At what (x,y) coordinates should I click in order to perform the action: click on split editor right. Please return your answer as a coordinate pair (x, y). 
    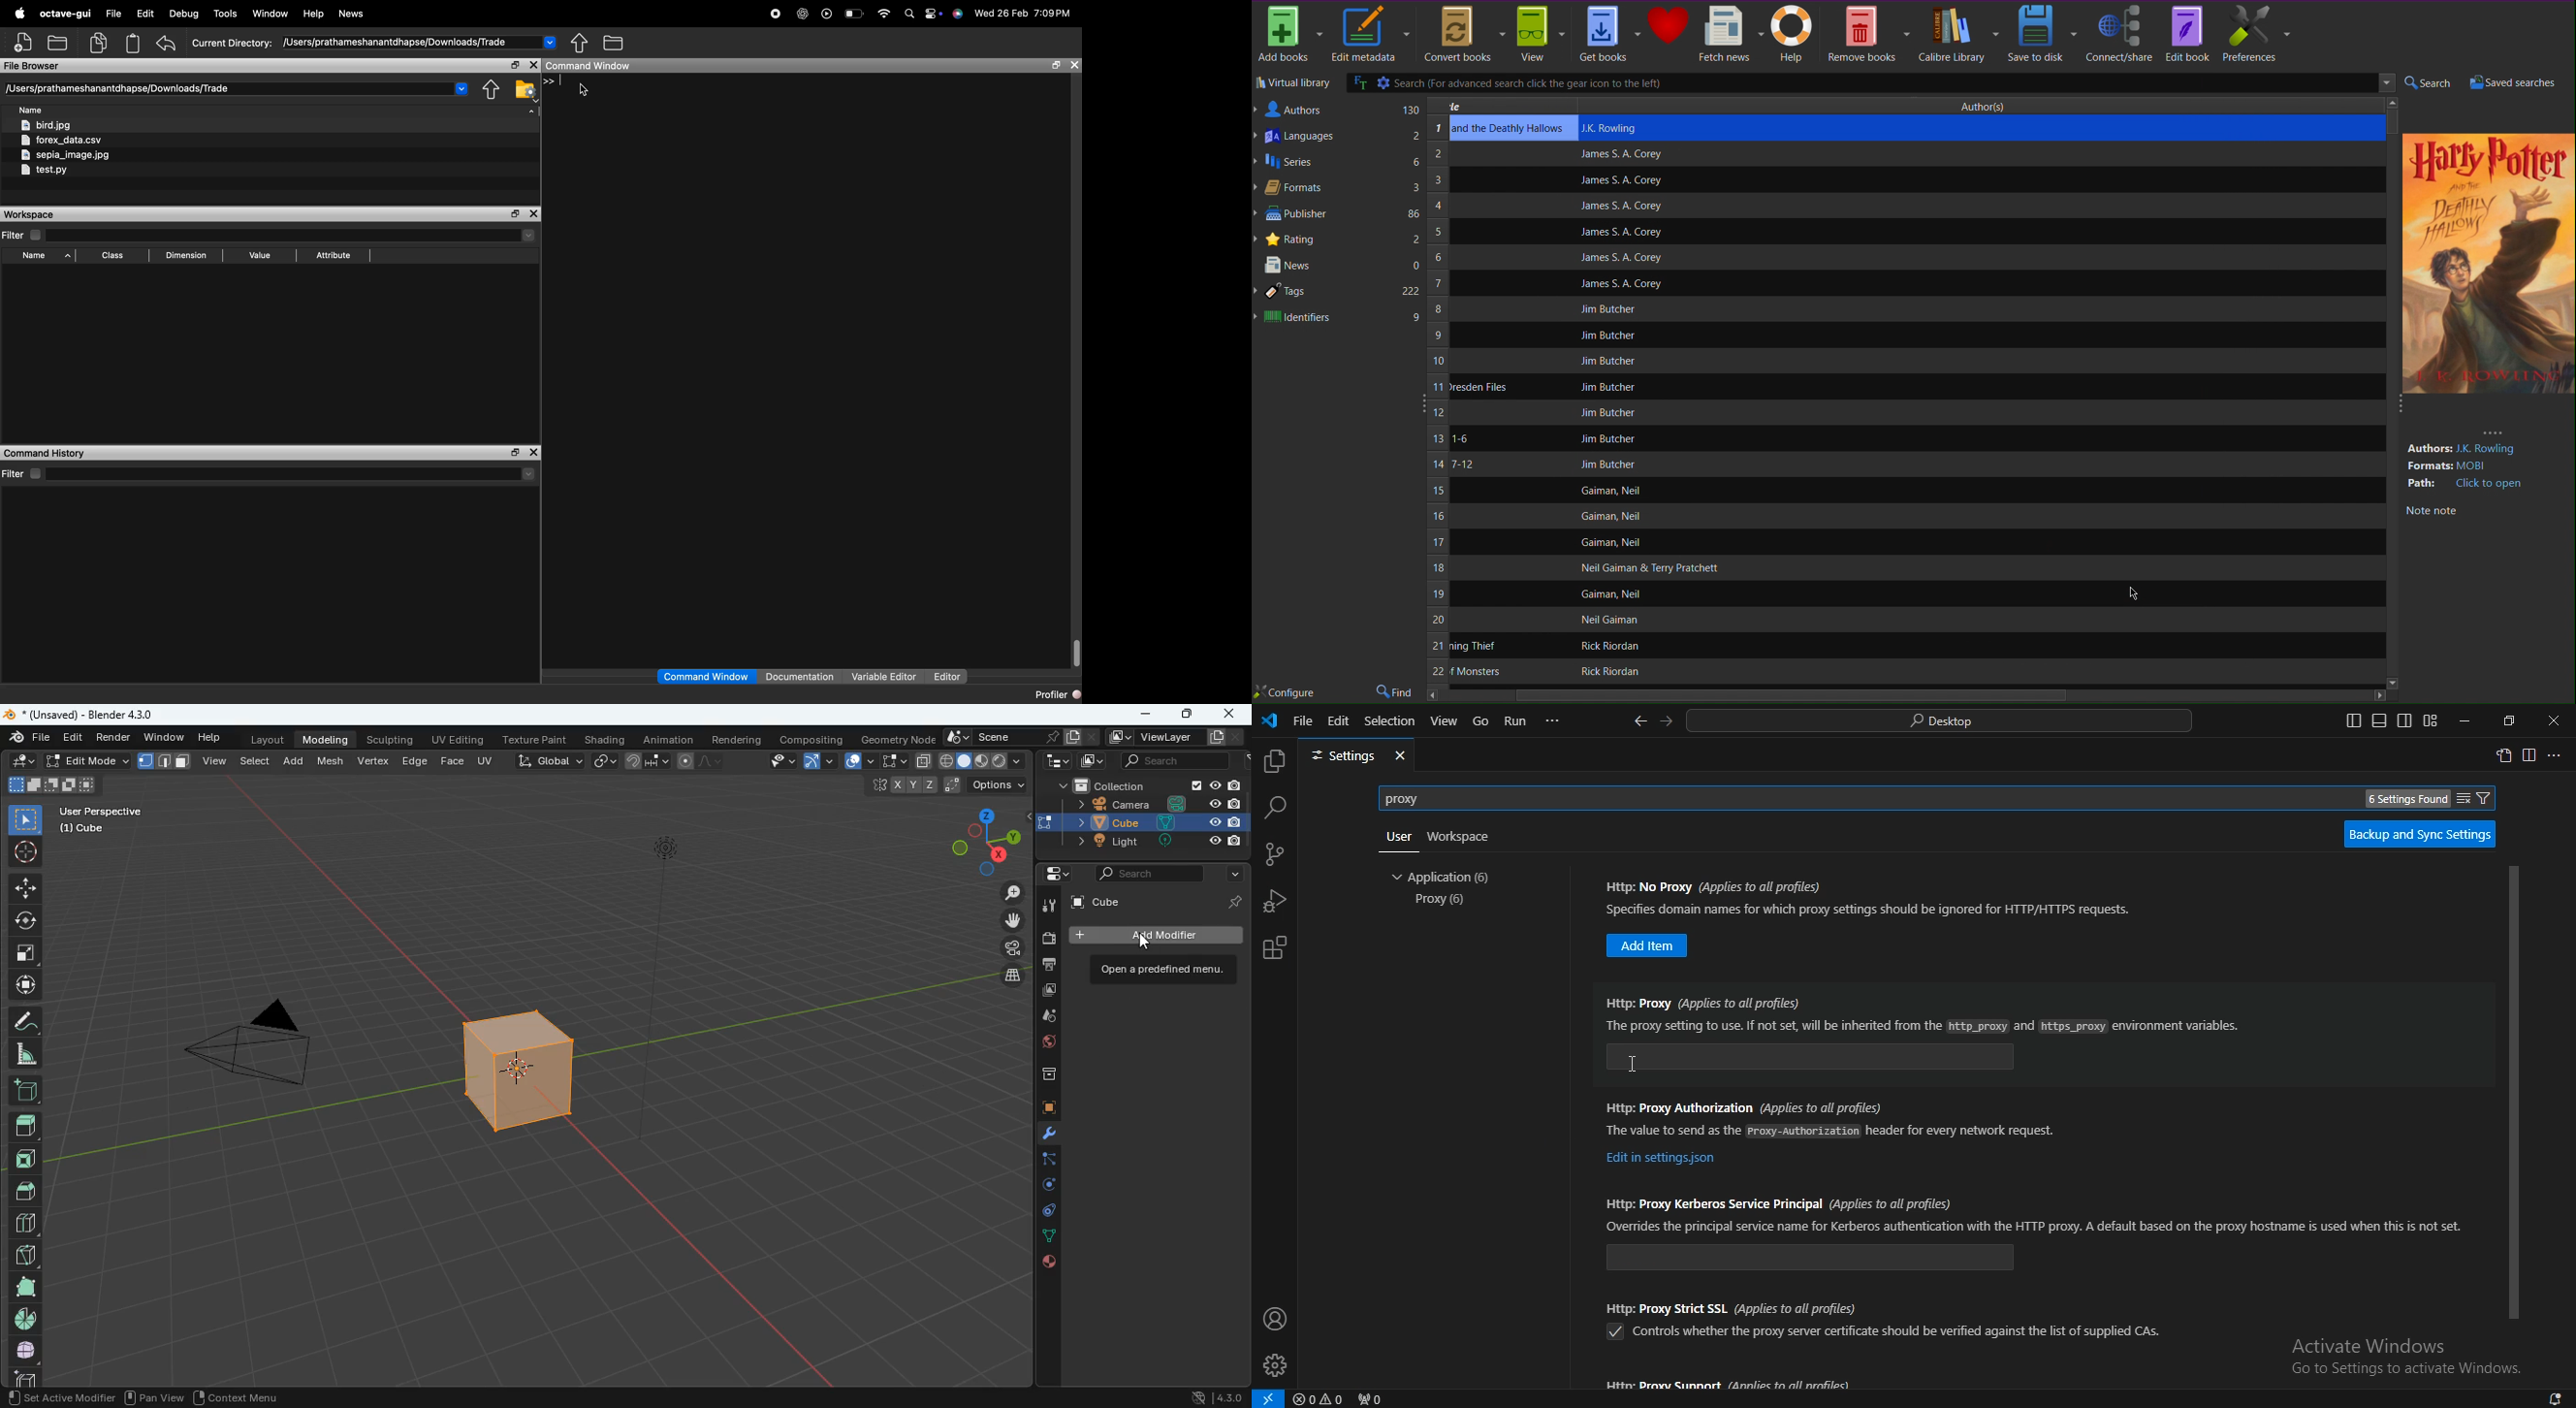
    Looking at the image, I should click on (2528, 755).